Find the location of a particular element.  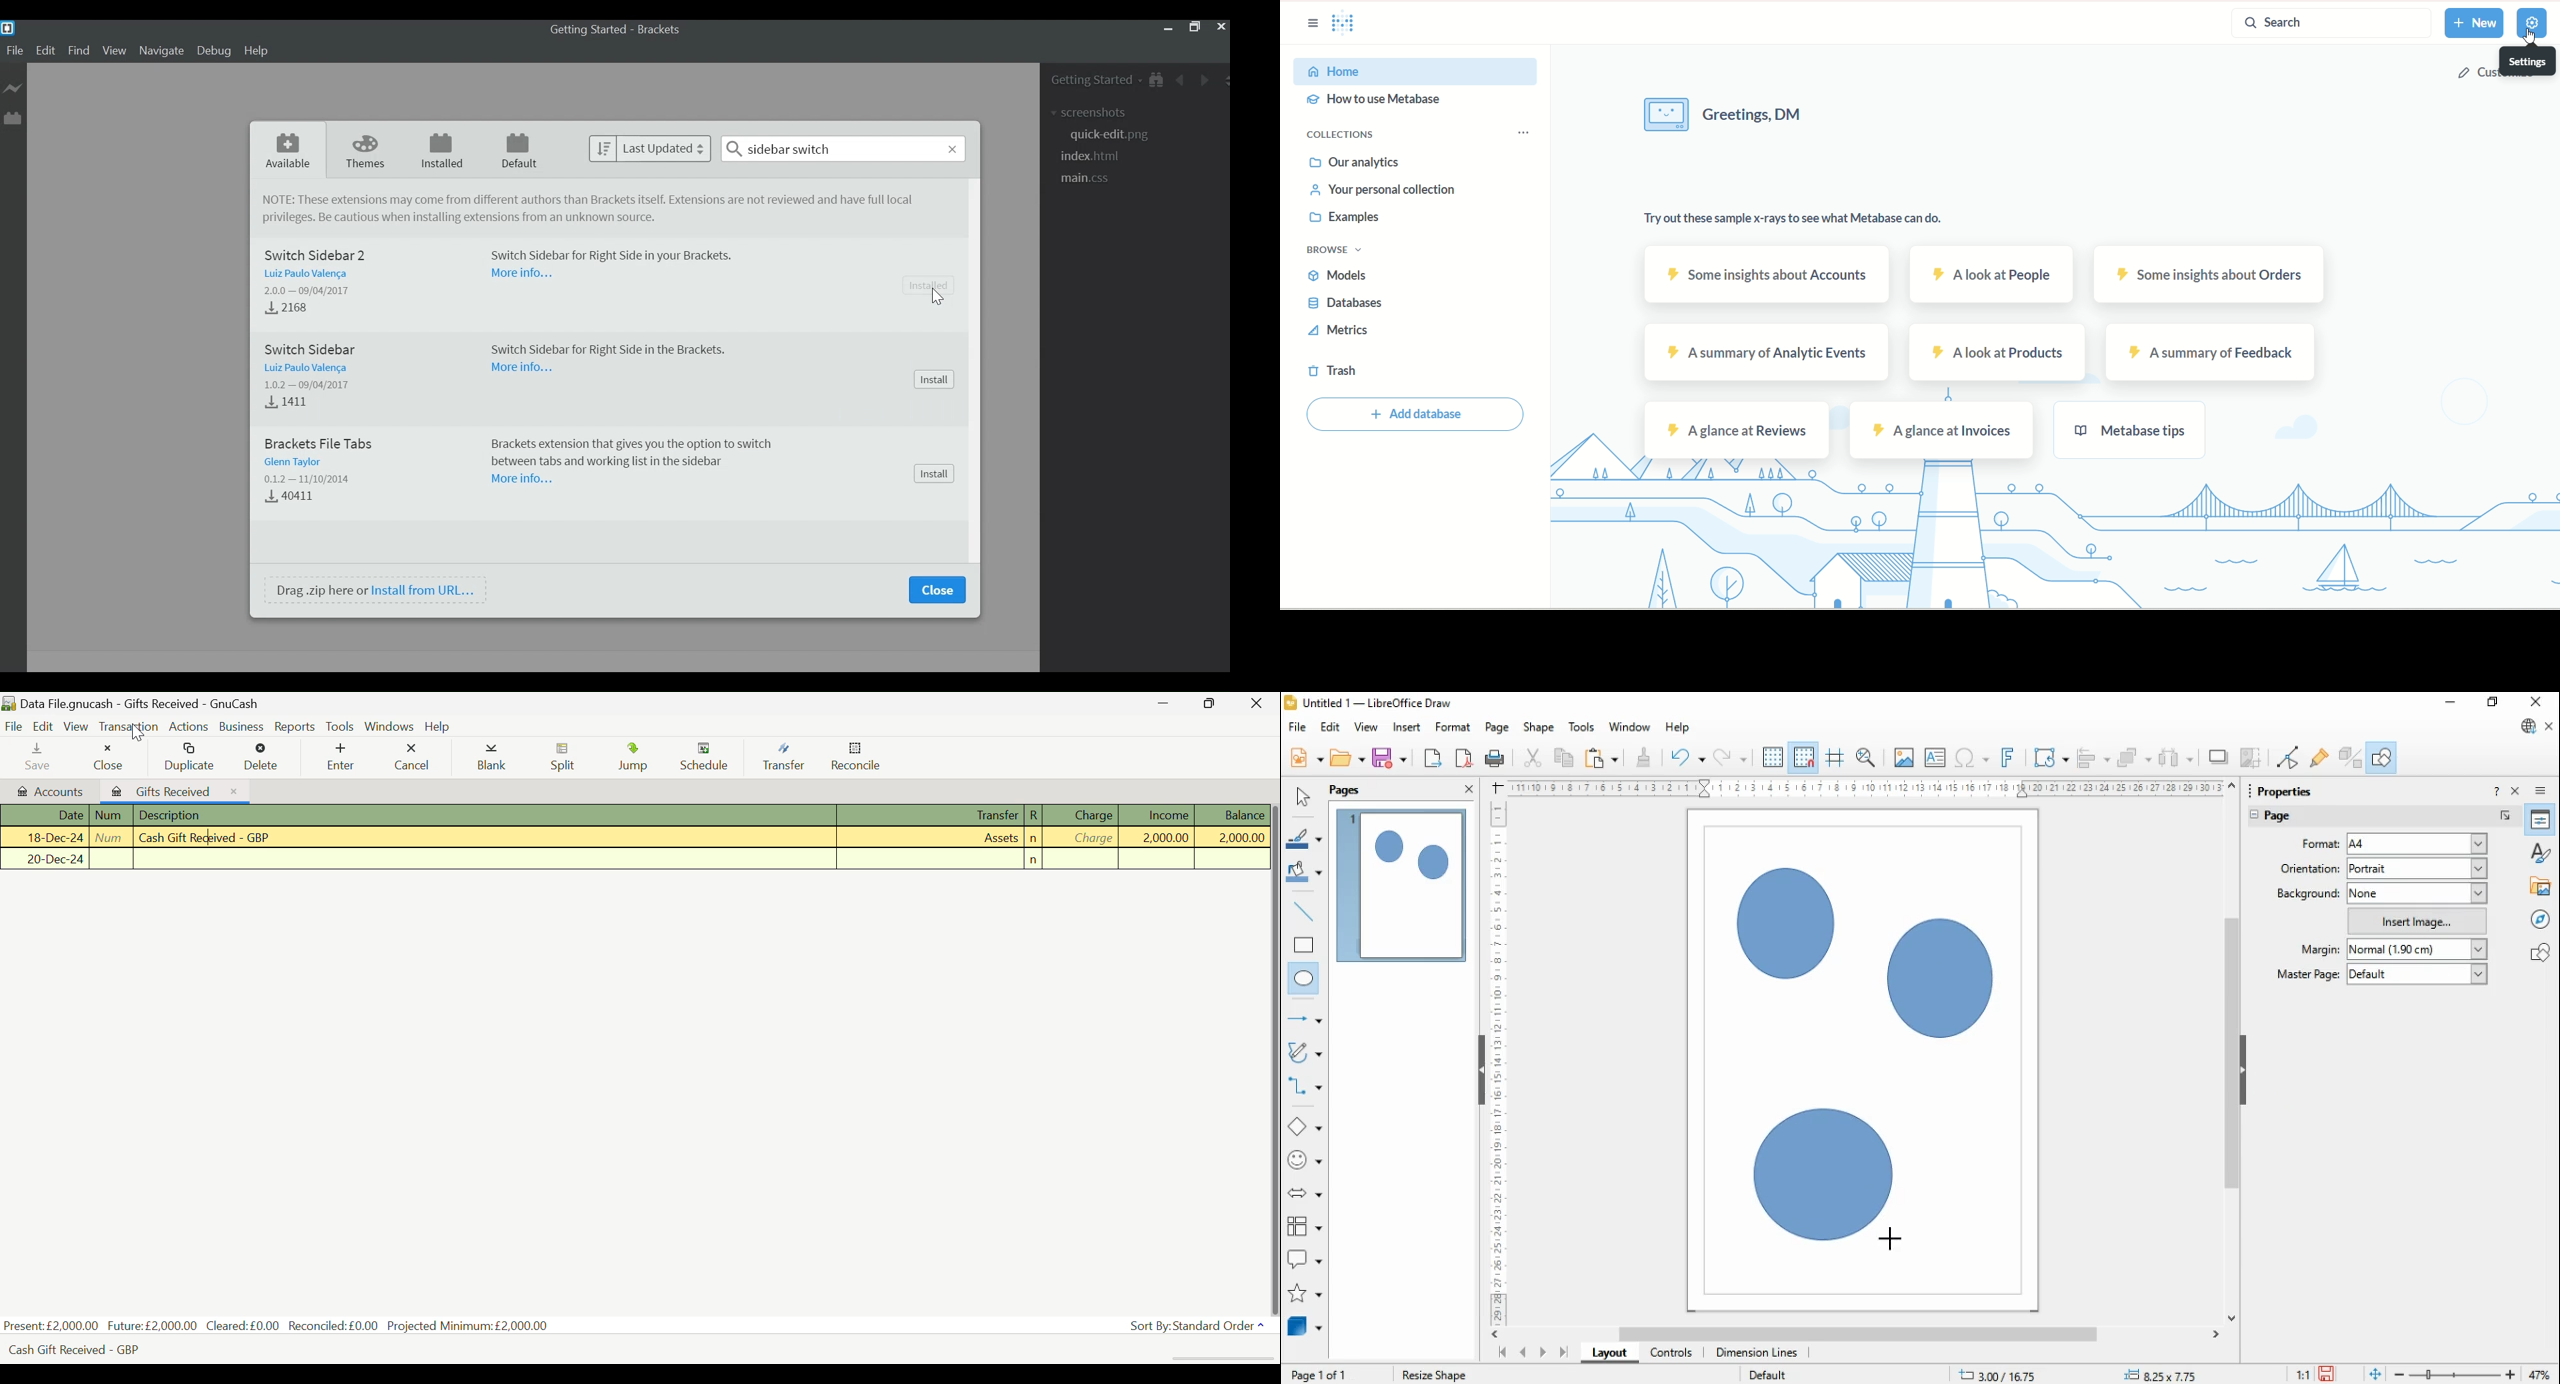

Circle shape is located at coordinates (1941, 982).